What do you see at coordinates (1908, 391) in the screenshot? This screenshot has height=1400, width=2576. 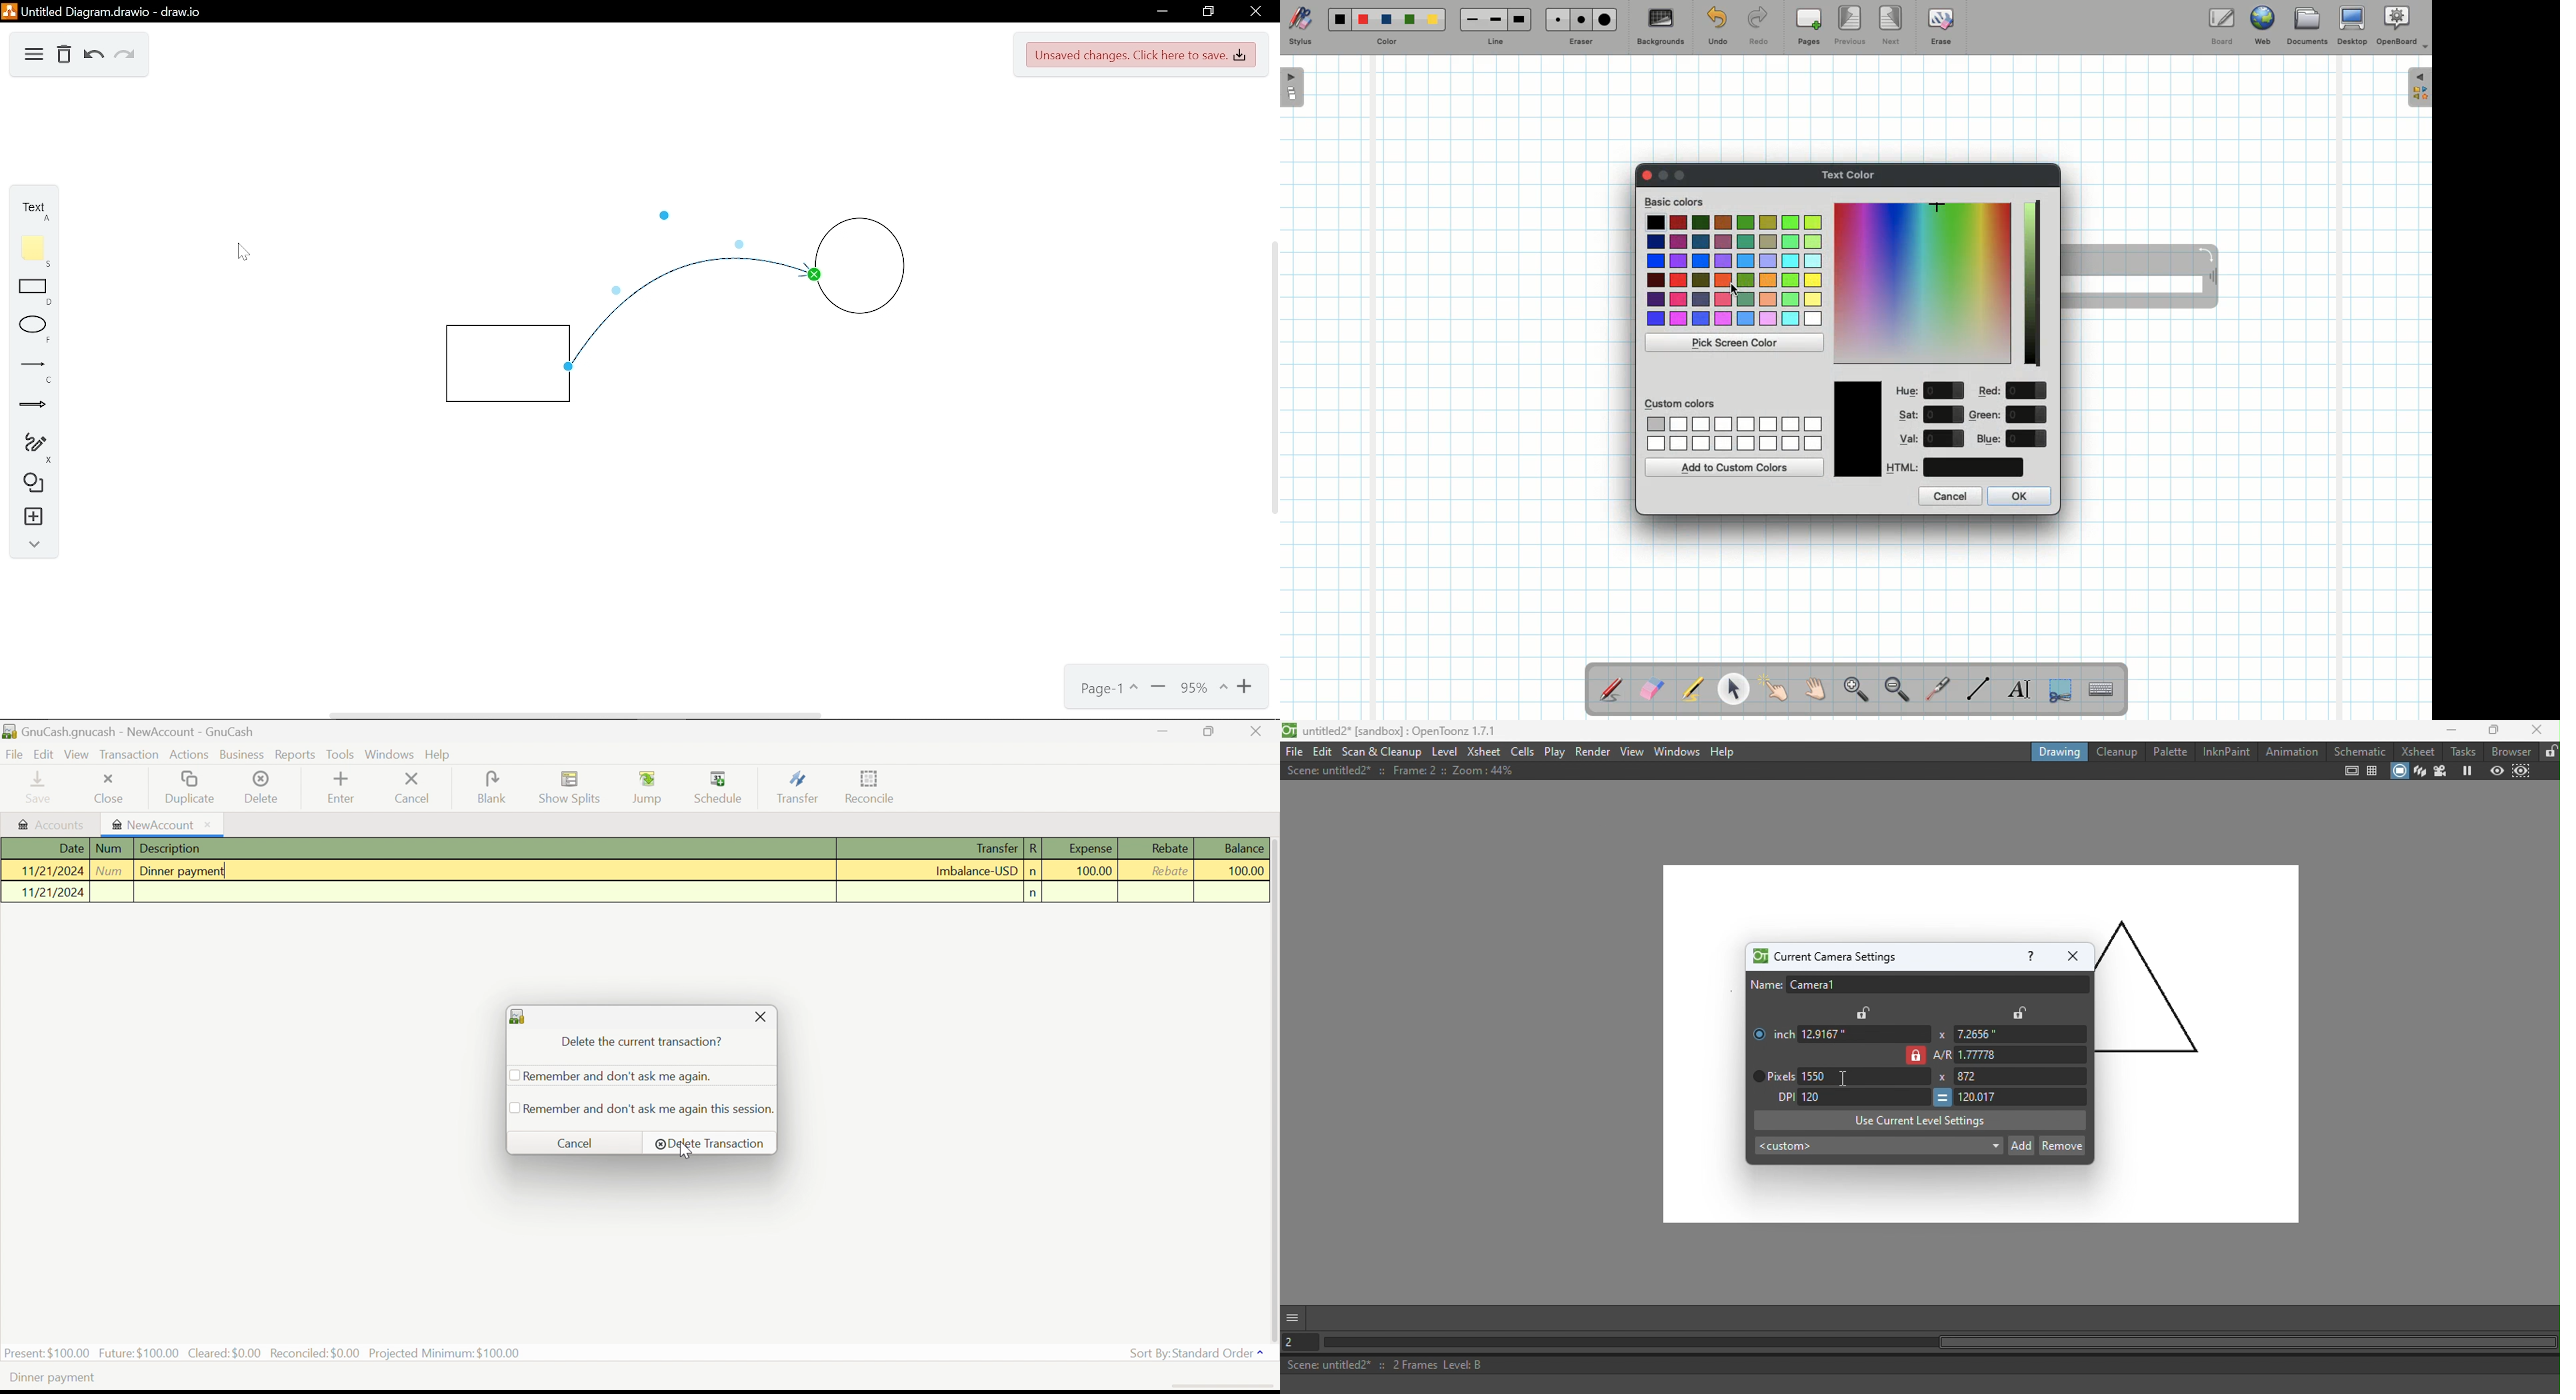 I see `Hue` at bounding box center [1908, 391].